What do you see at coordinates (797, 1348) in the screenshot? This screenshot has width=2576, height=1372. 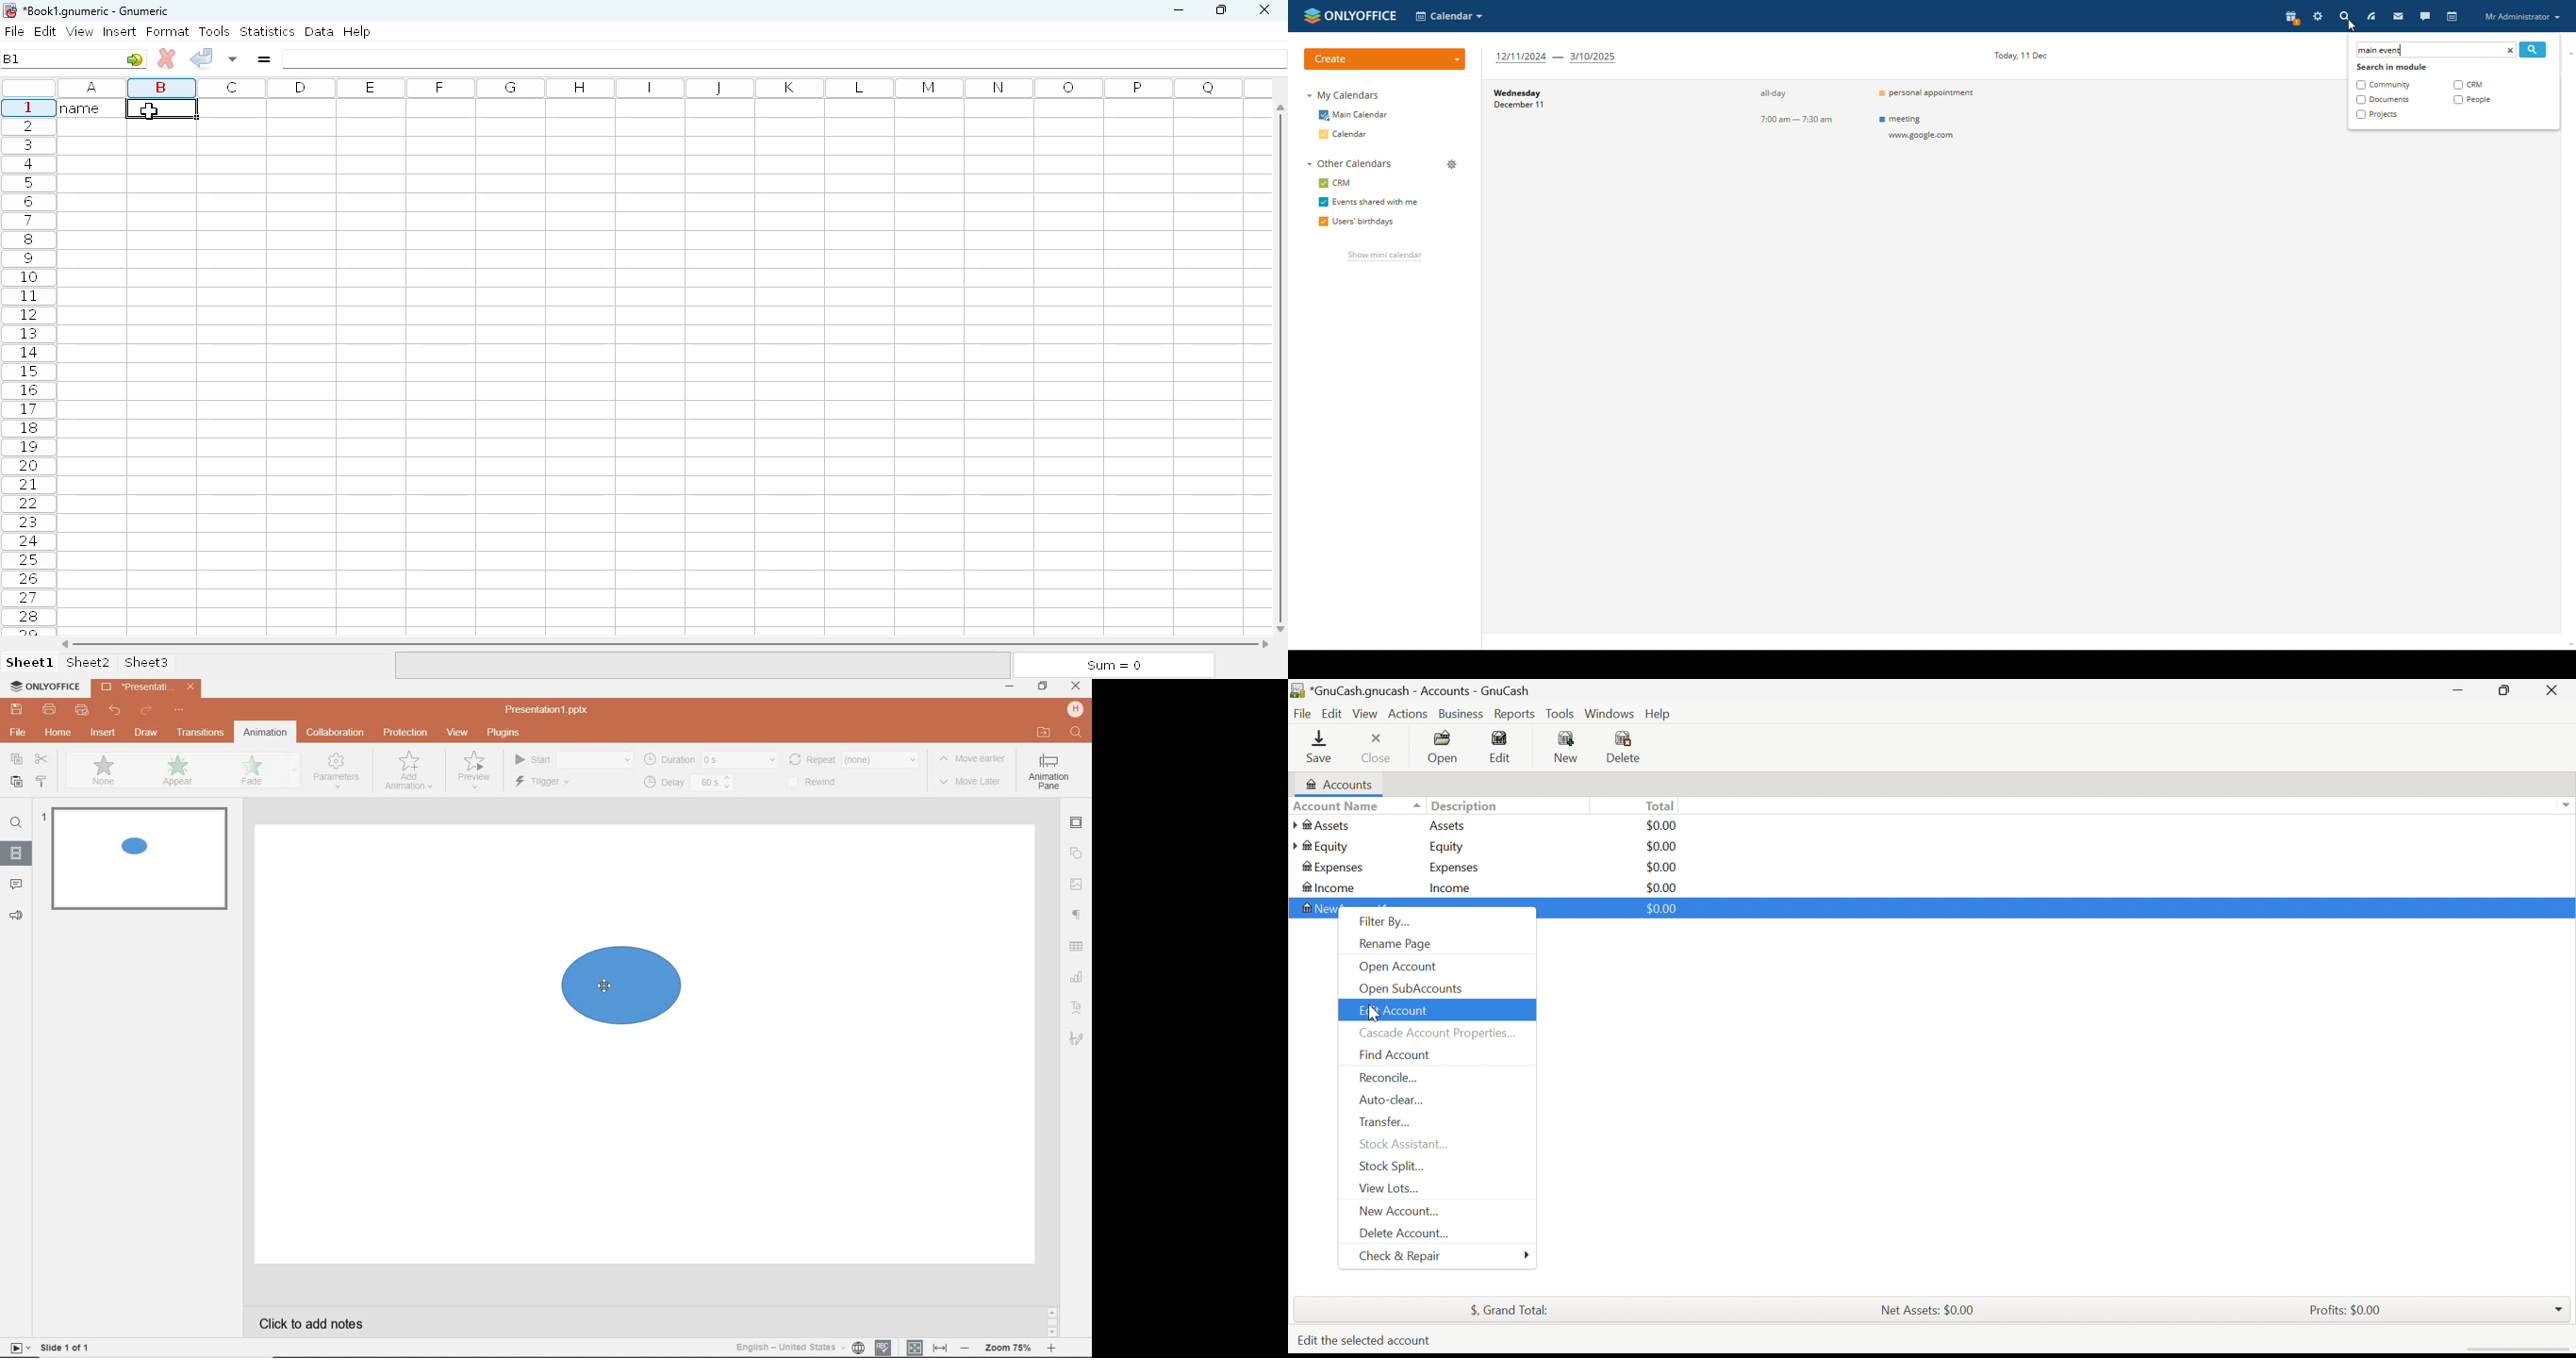 I see `text language` at bounding box center [797, 1348].